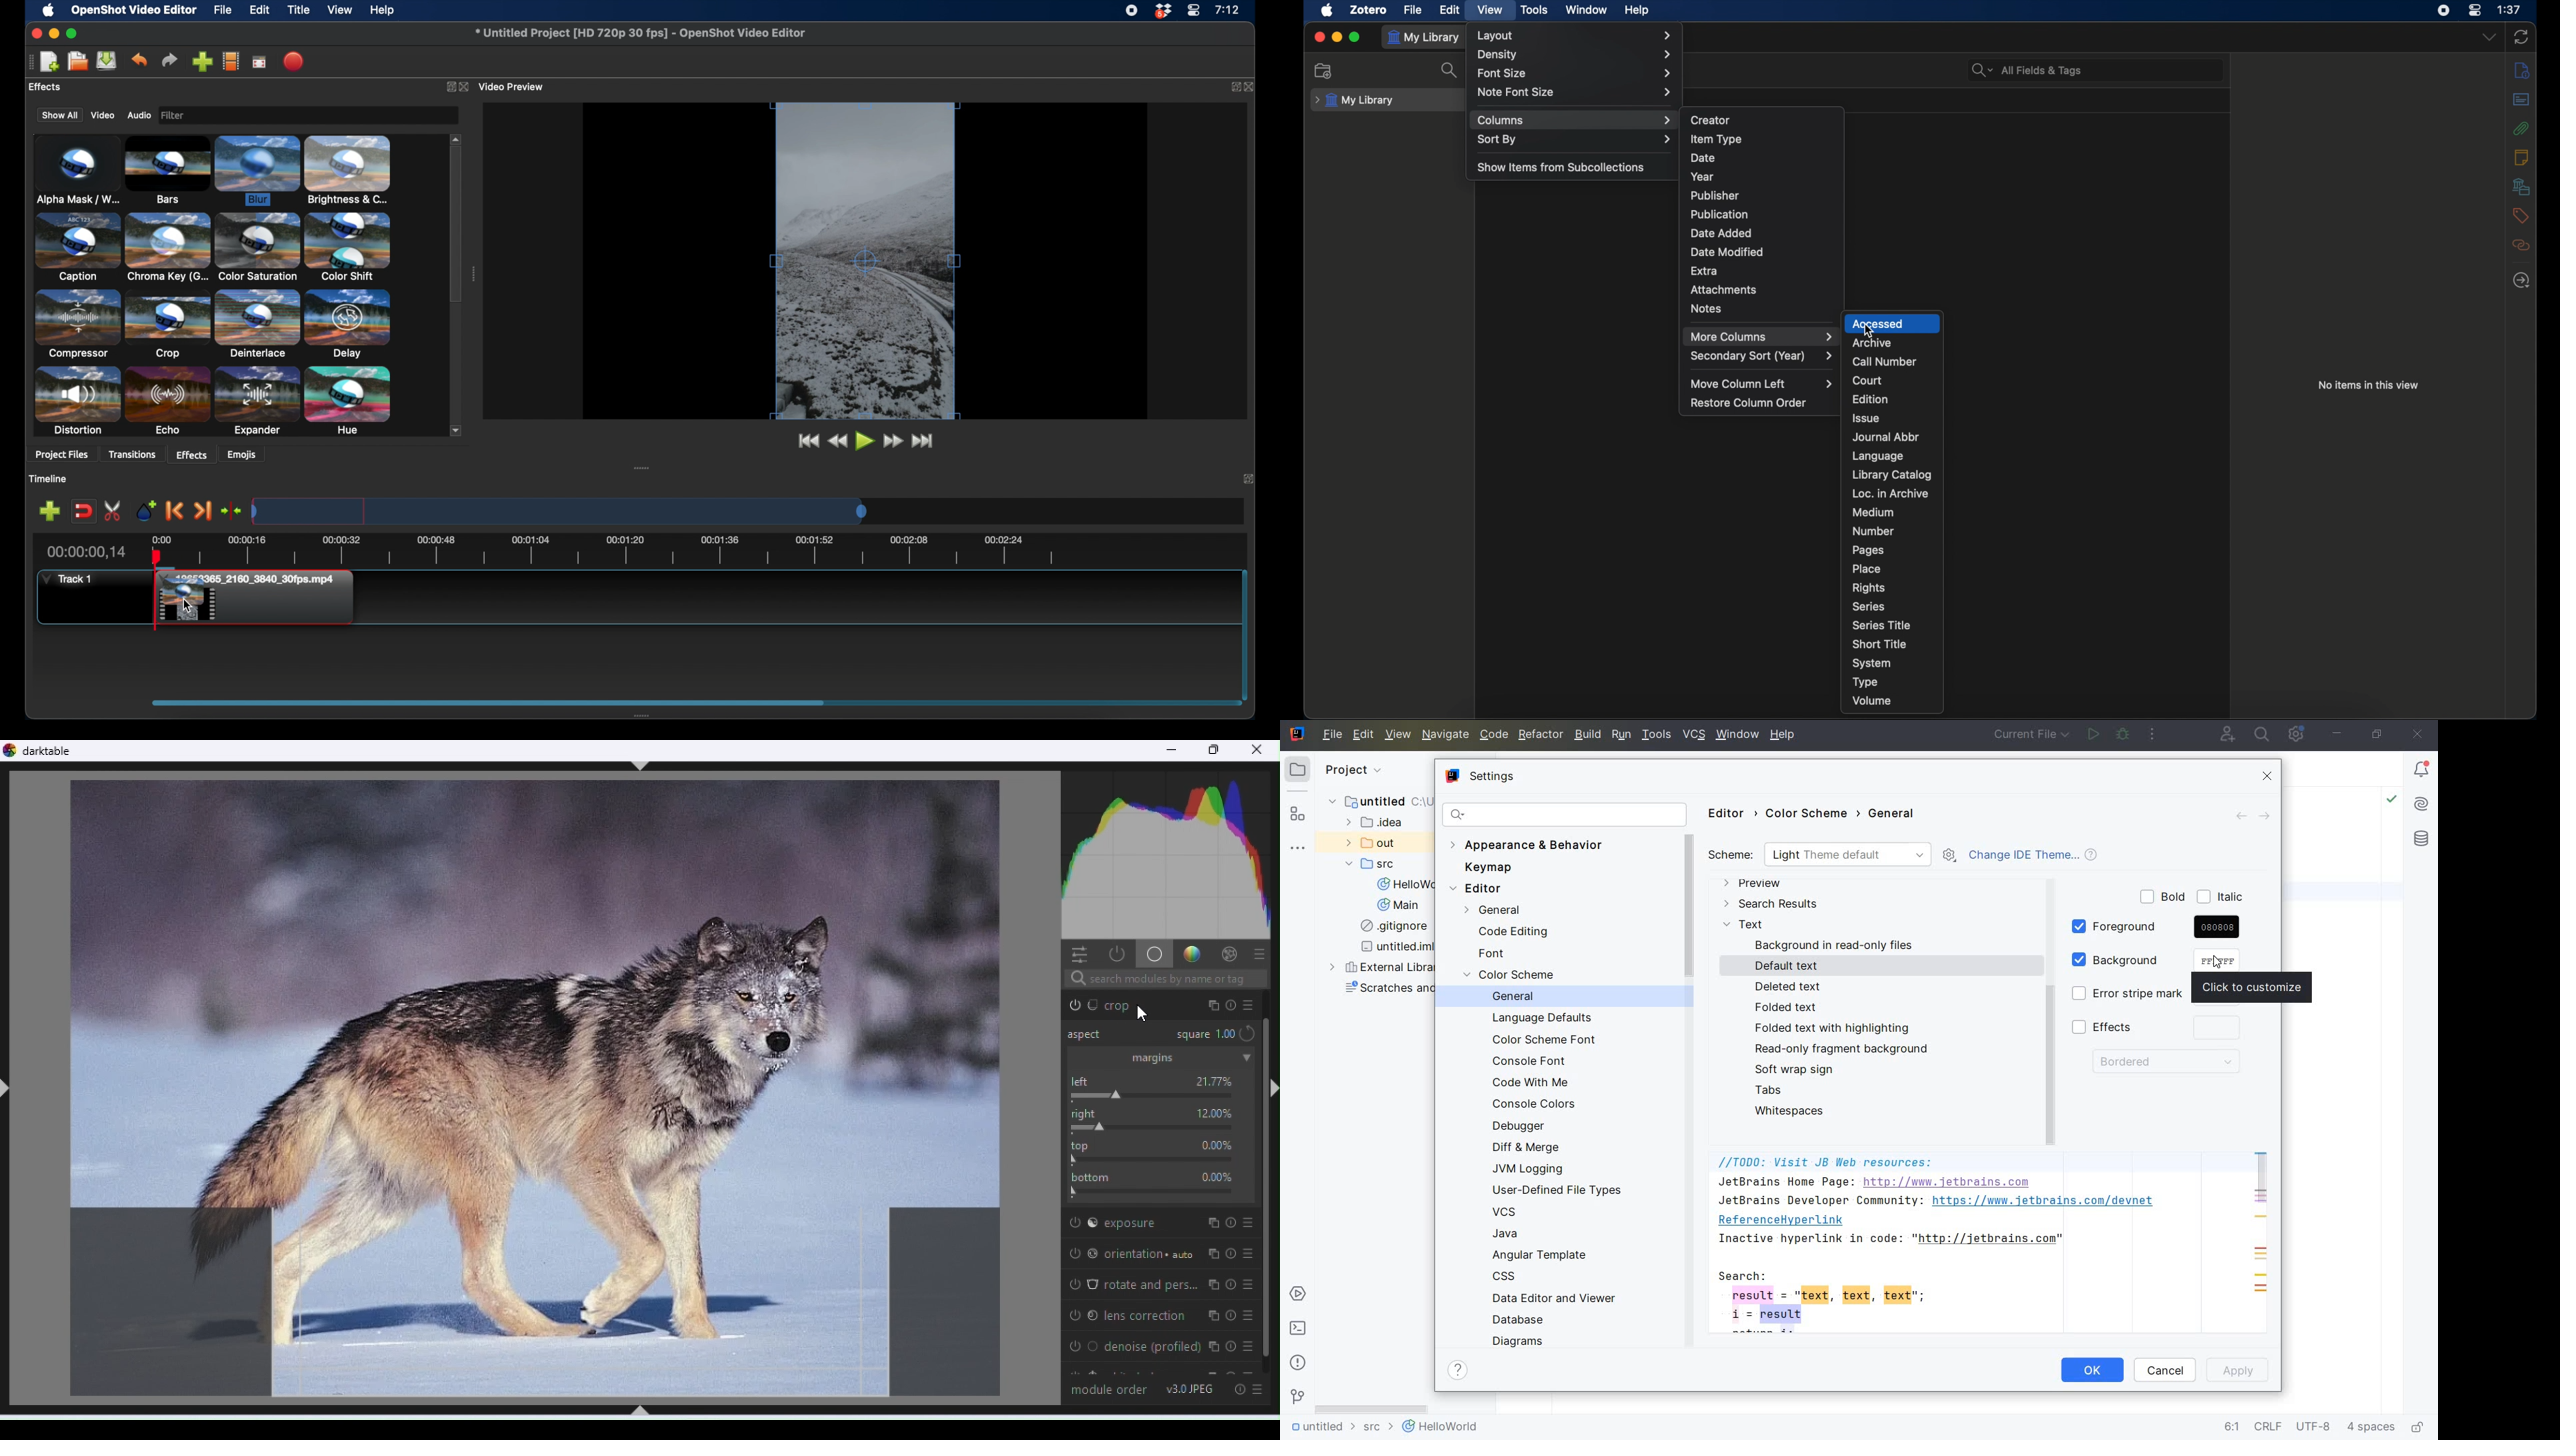 The height and width of the screenshot is (1456, 2576). I want to click on notes, so click(1707, 309).